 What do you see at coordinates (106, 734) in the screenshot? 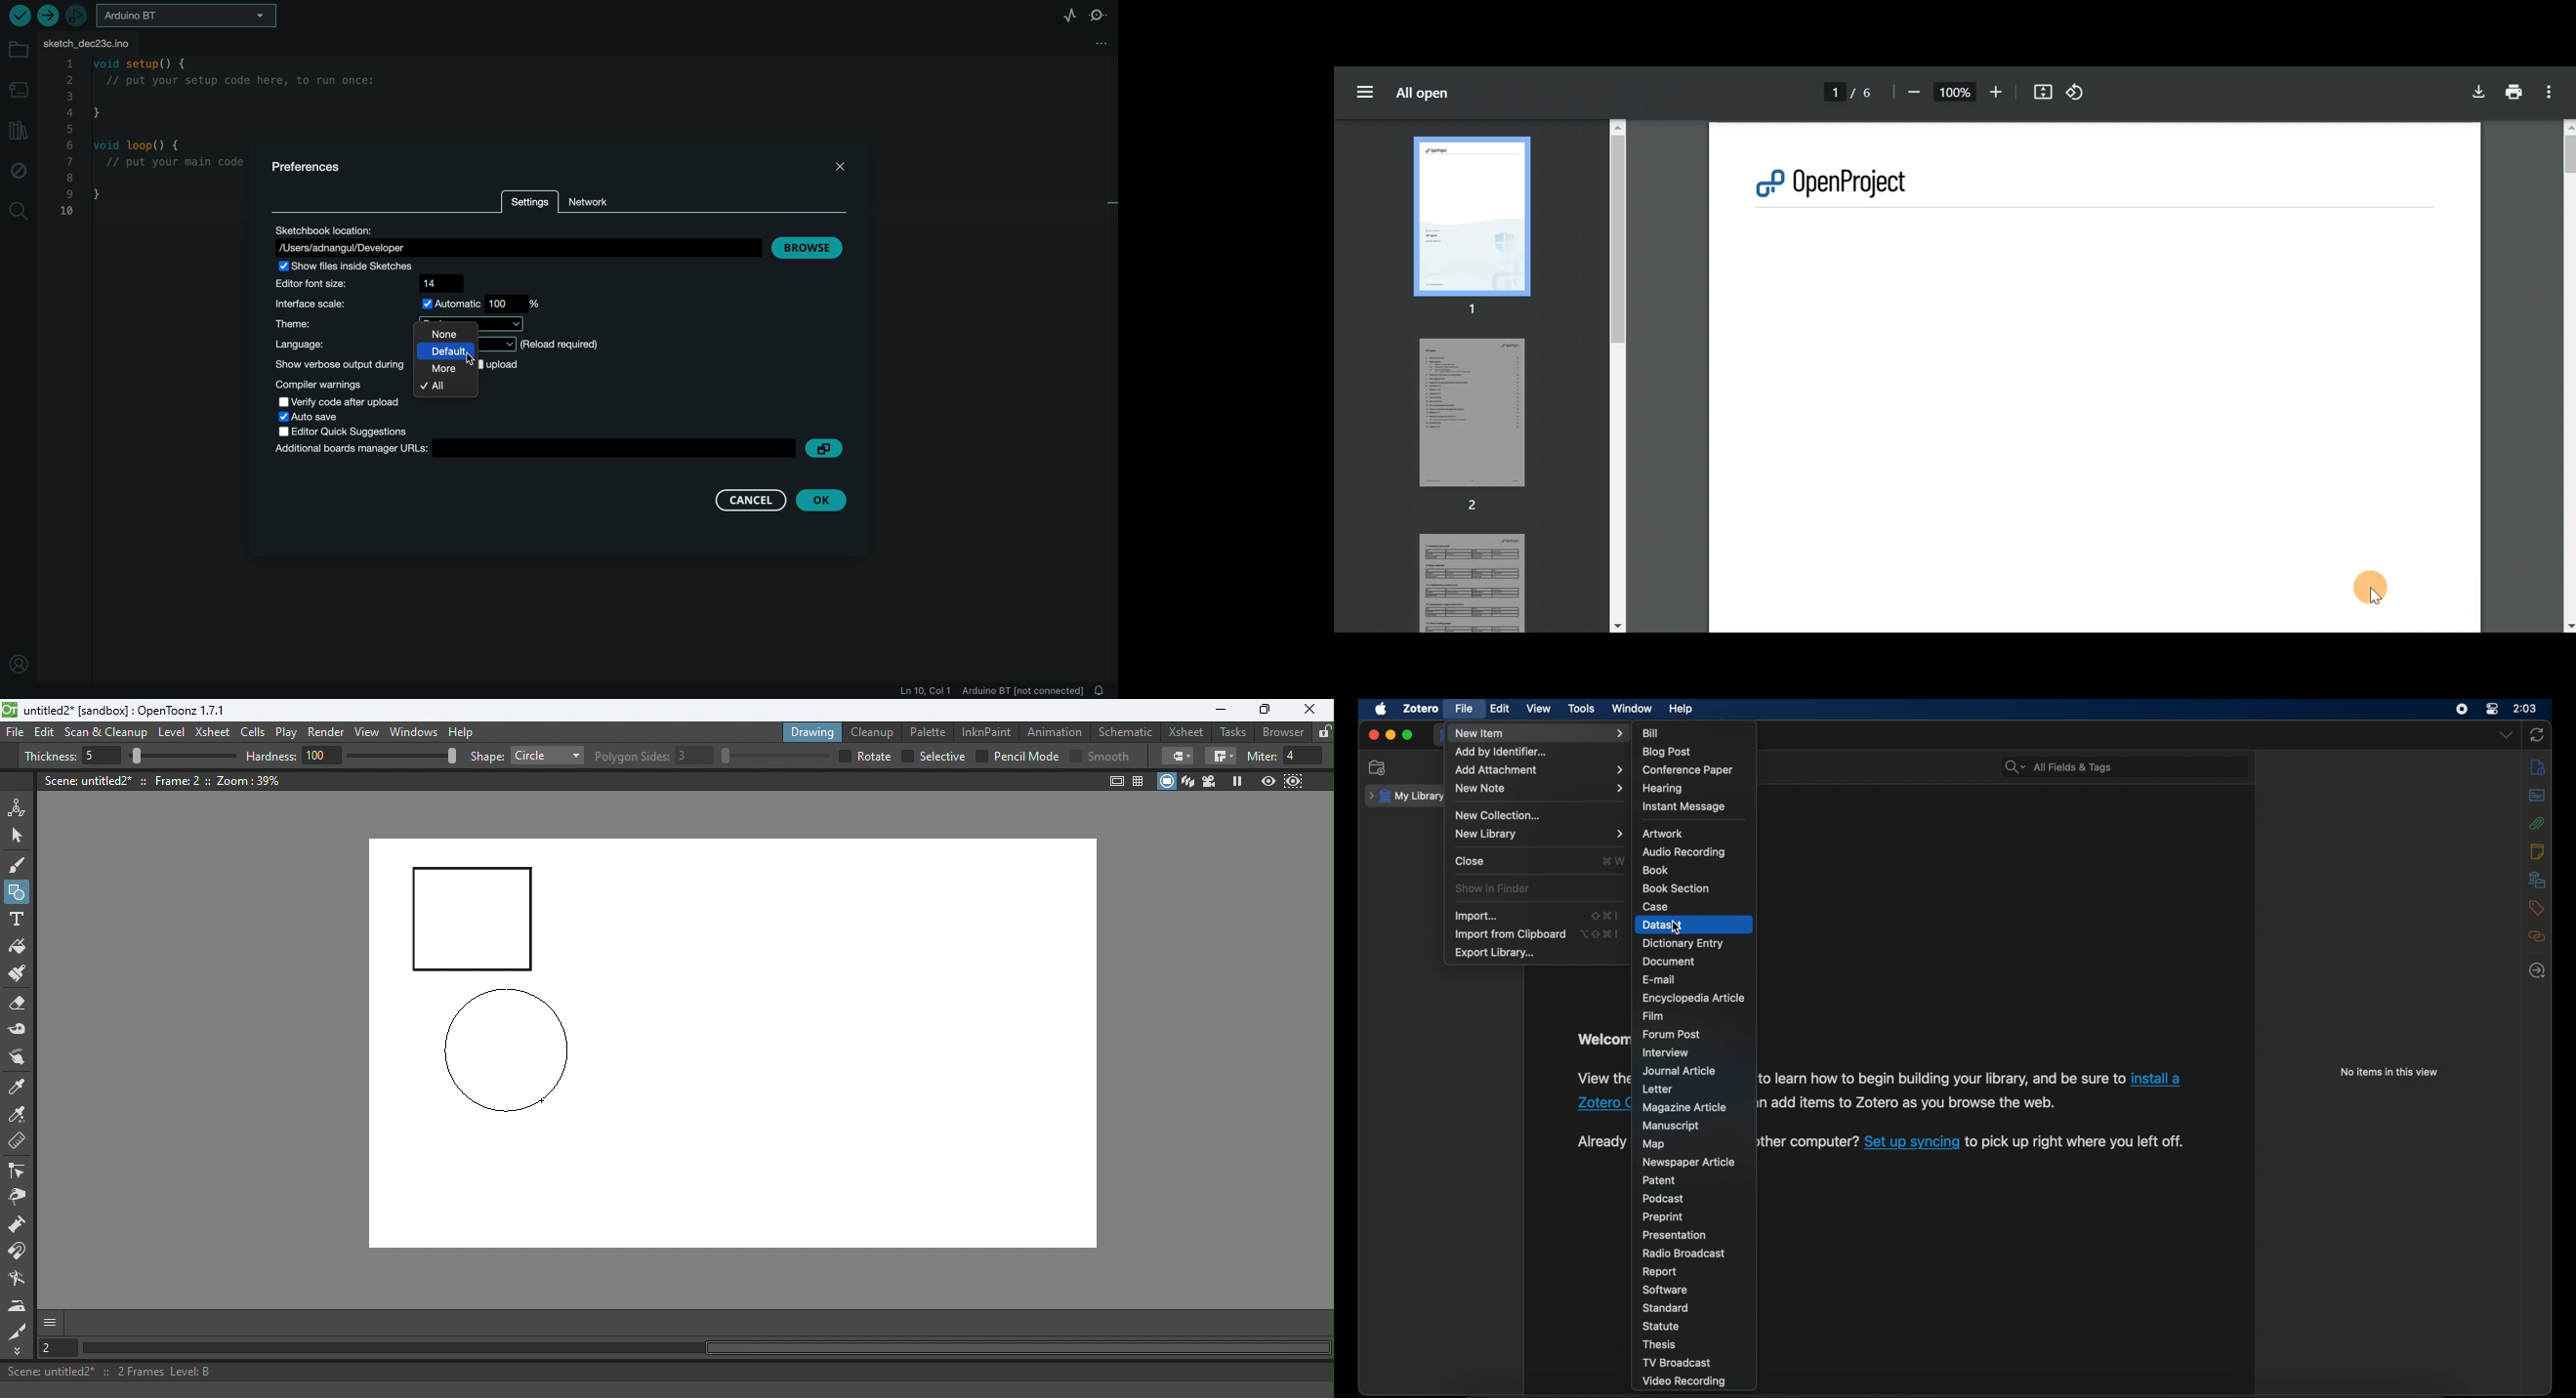
I see `Scan & Cleanup` at bounding box center [106, 734].